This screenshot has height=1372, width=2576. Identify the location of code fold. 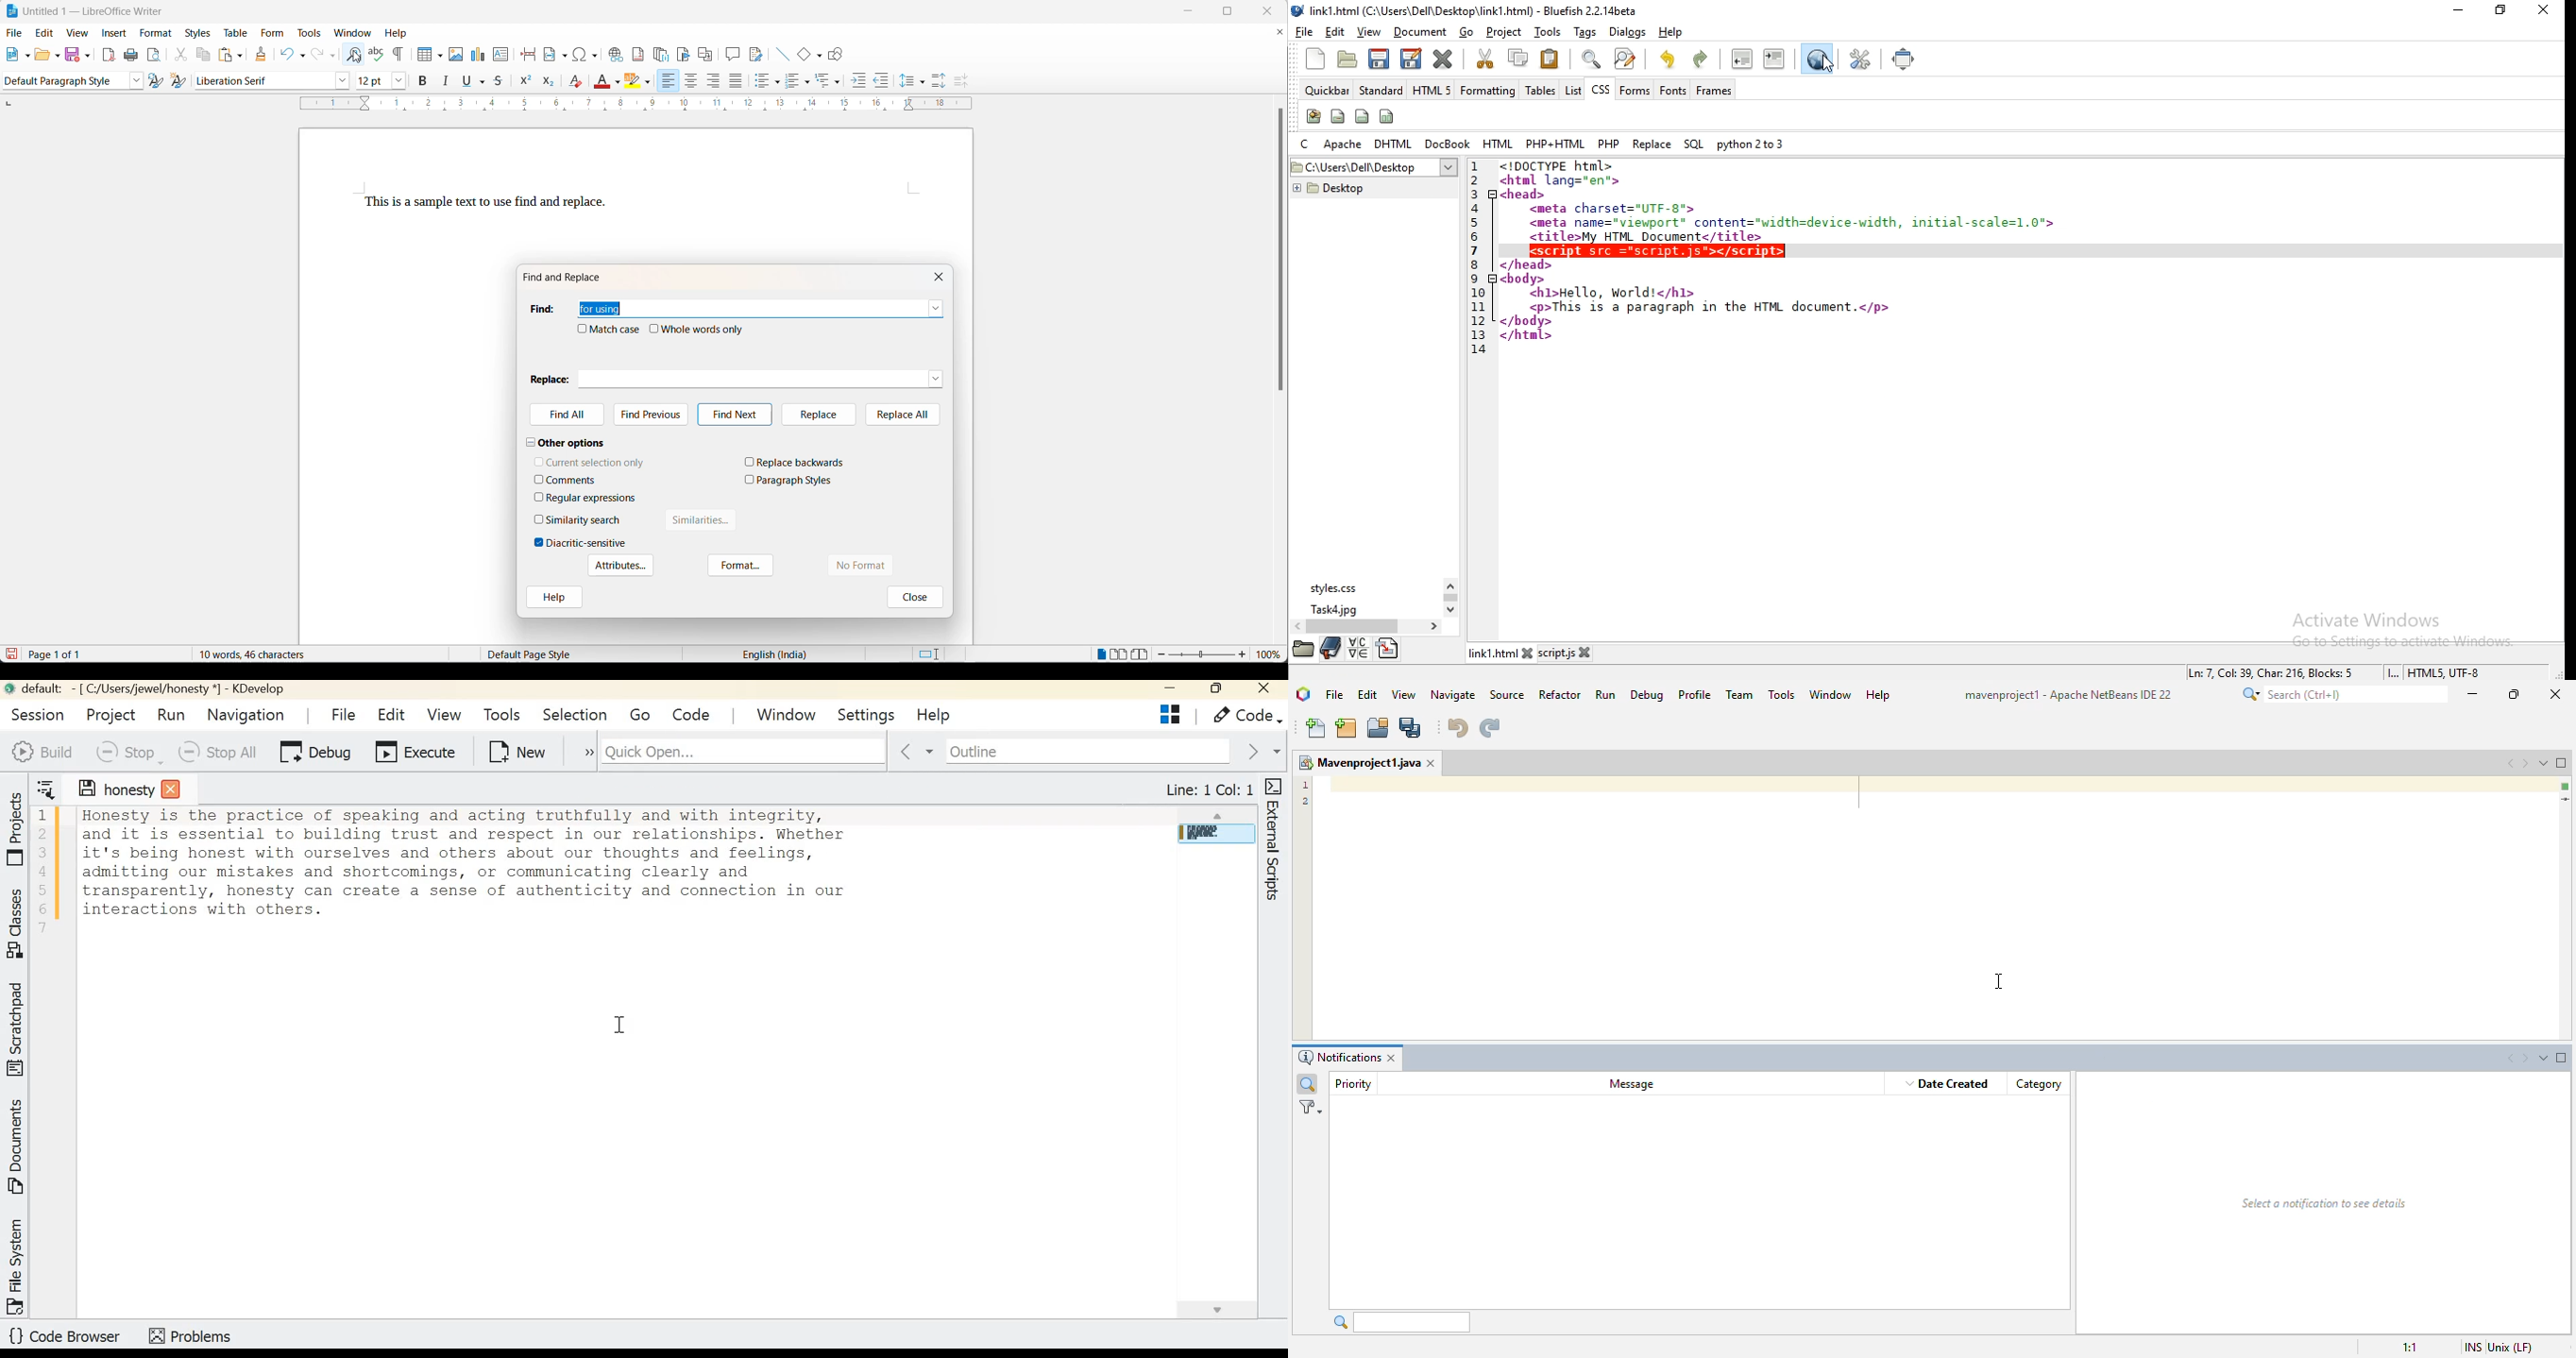
(1494, 279).